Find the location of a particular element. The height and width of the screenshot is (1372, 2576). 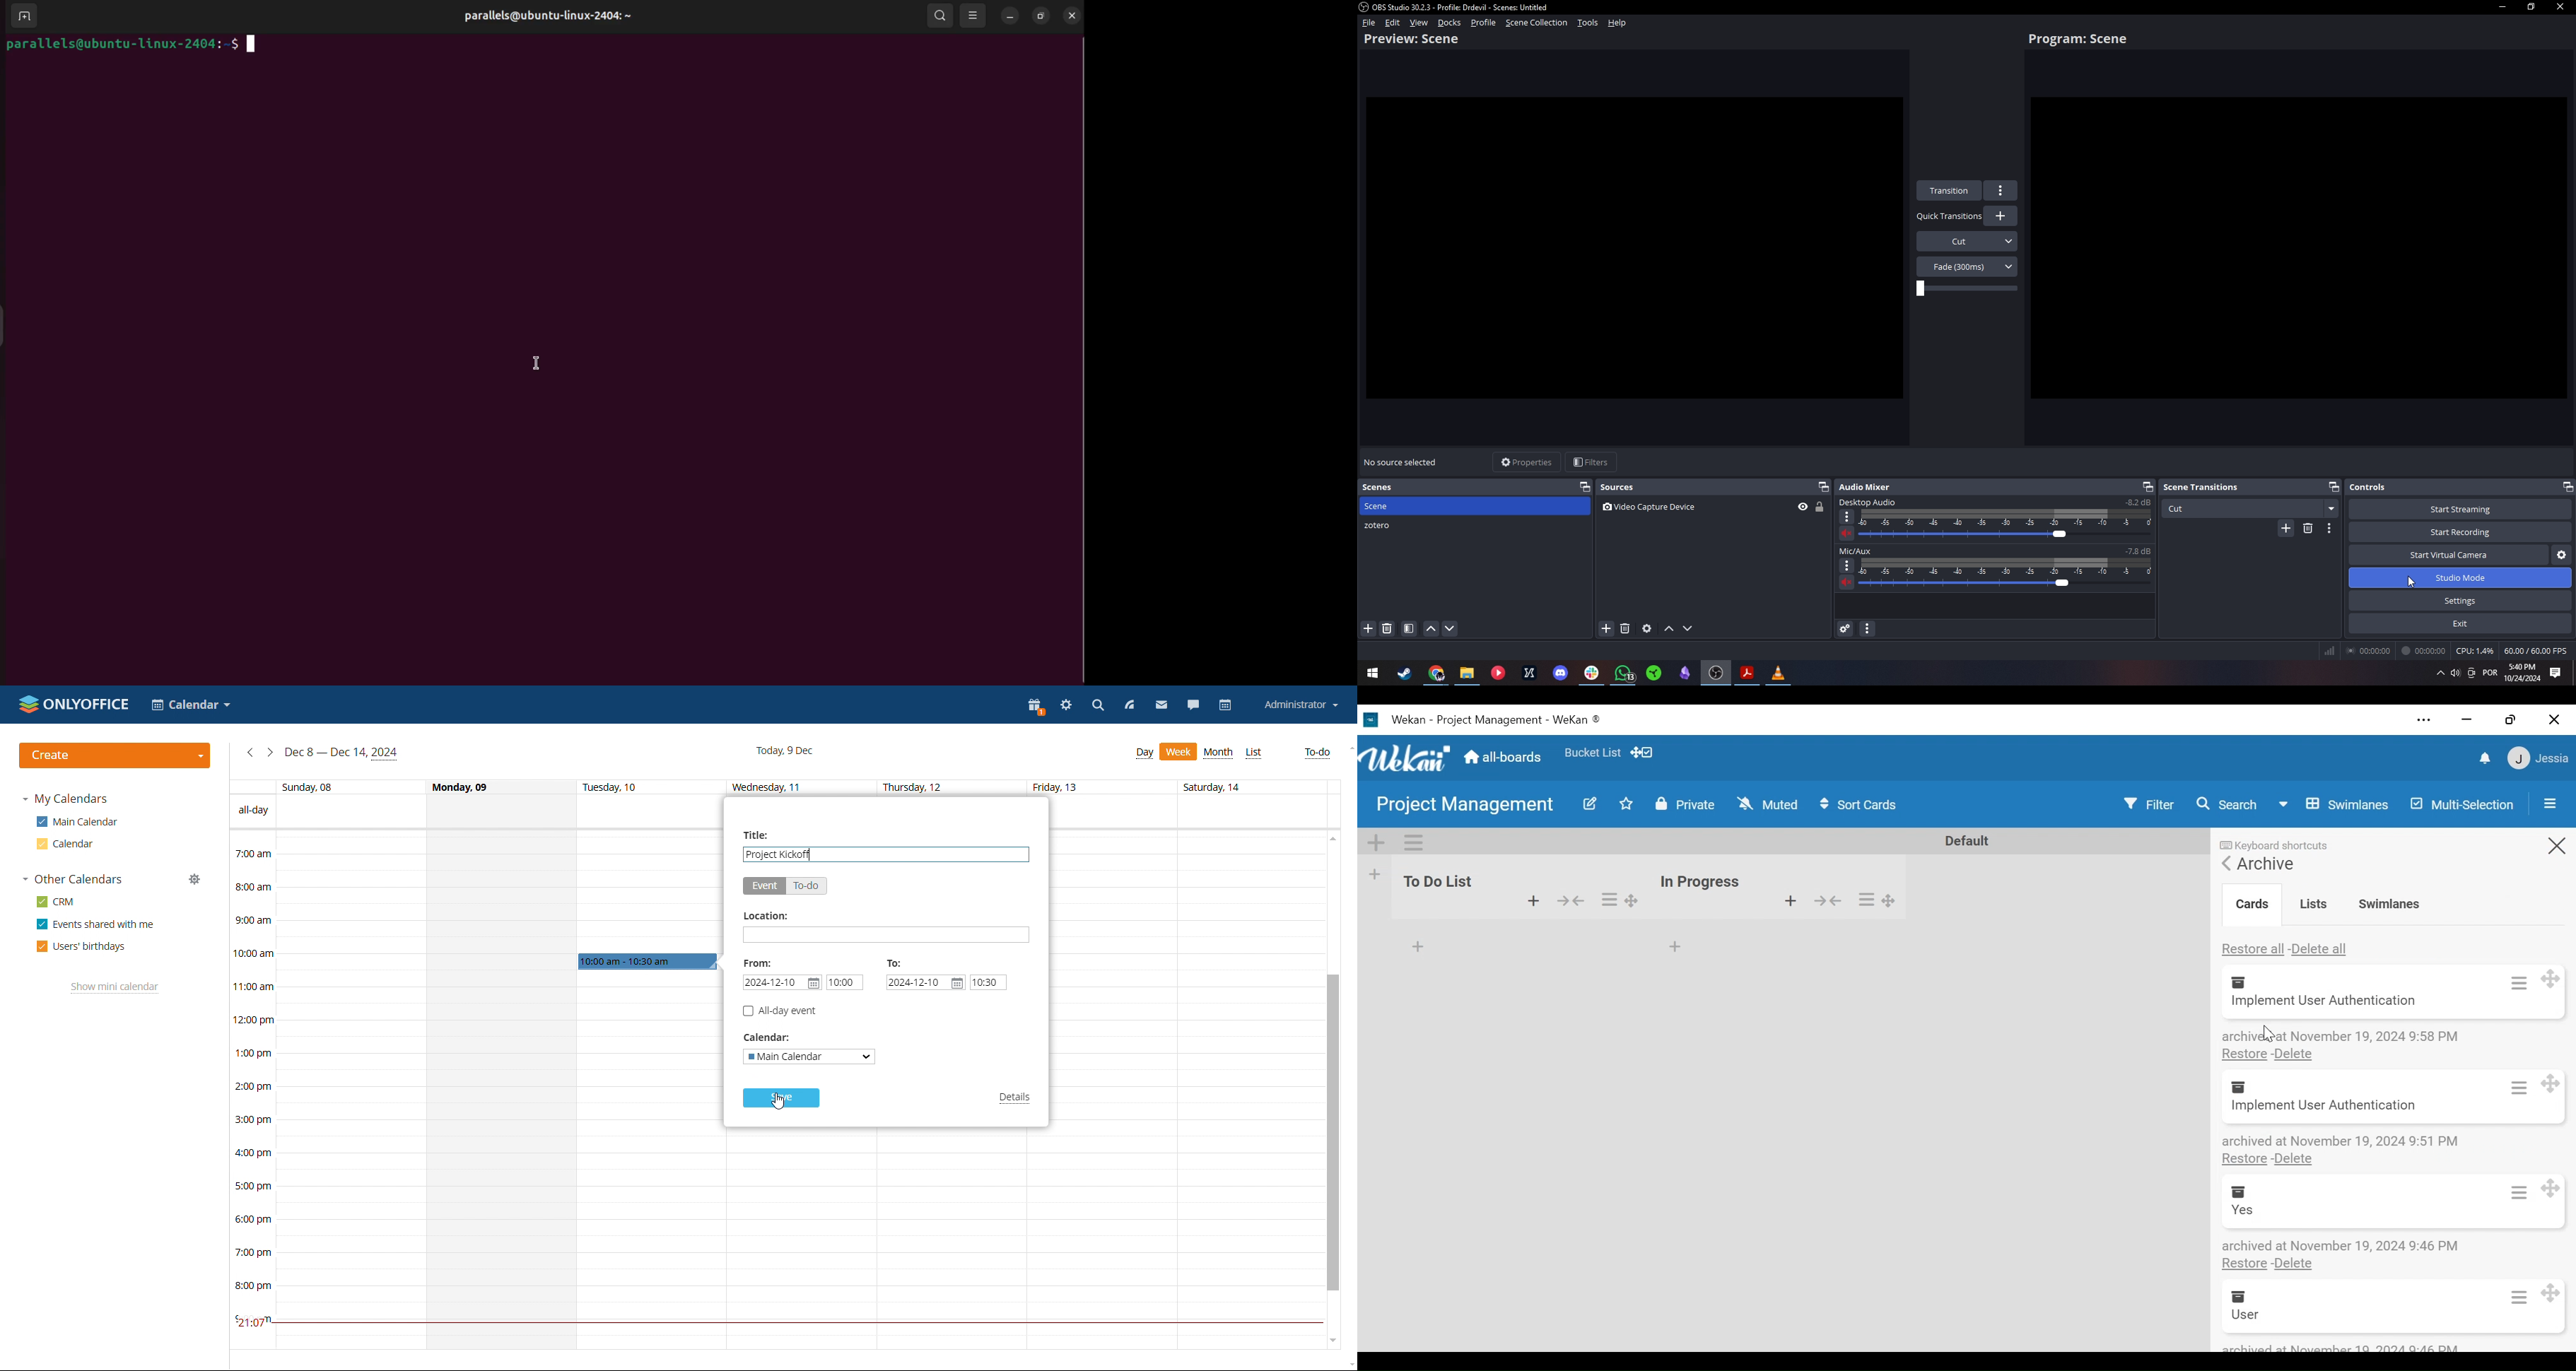

add terminal is located at coordinates (21, 16).